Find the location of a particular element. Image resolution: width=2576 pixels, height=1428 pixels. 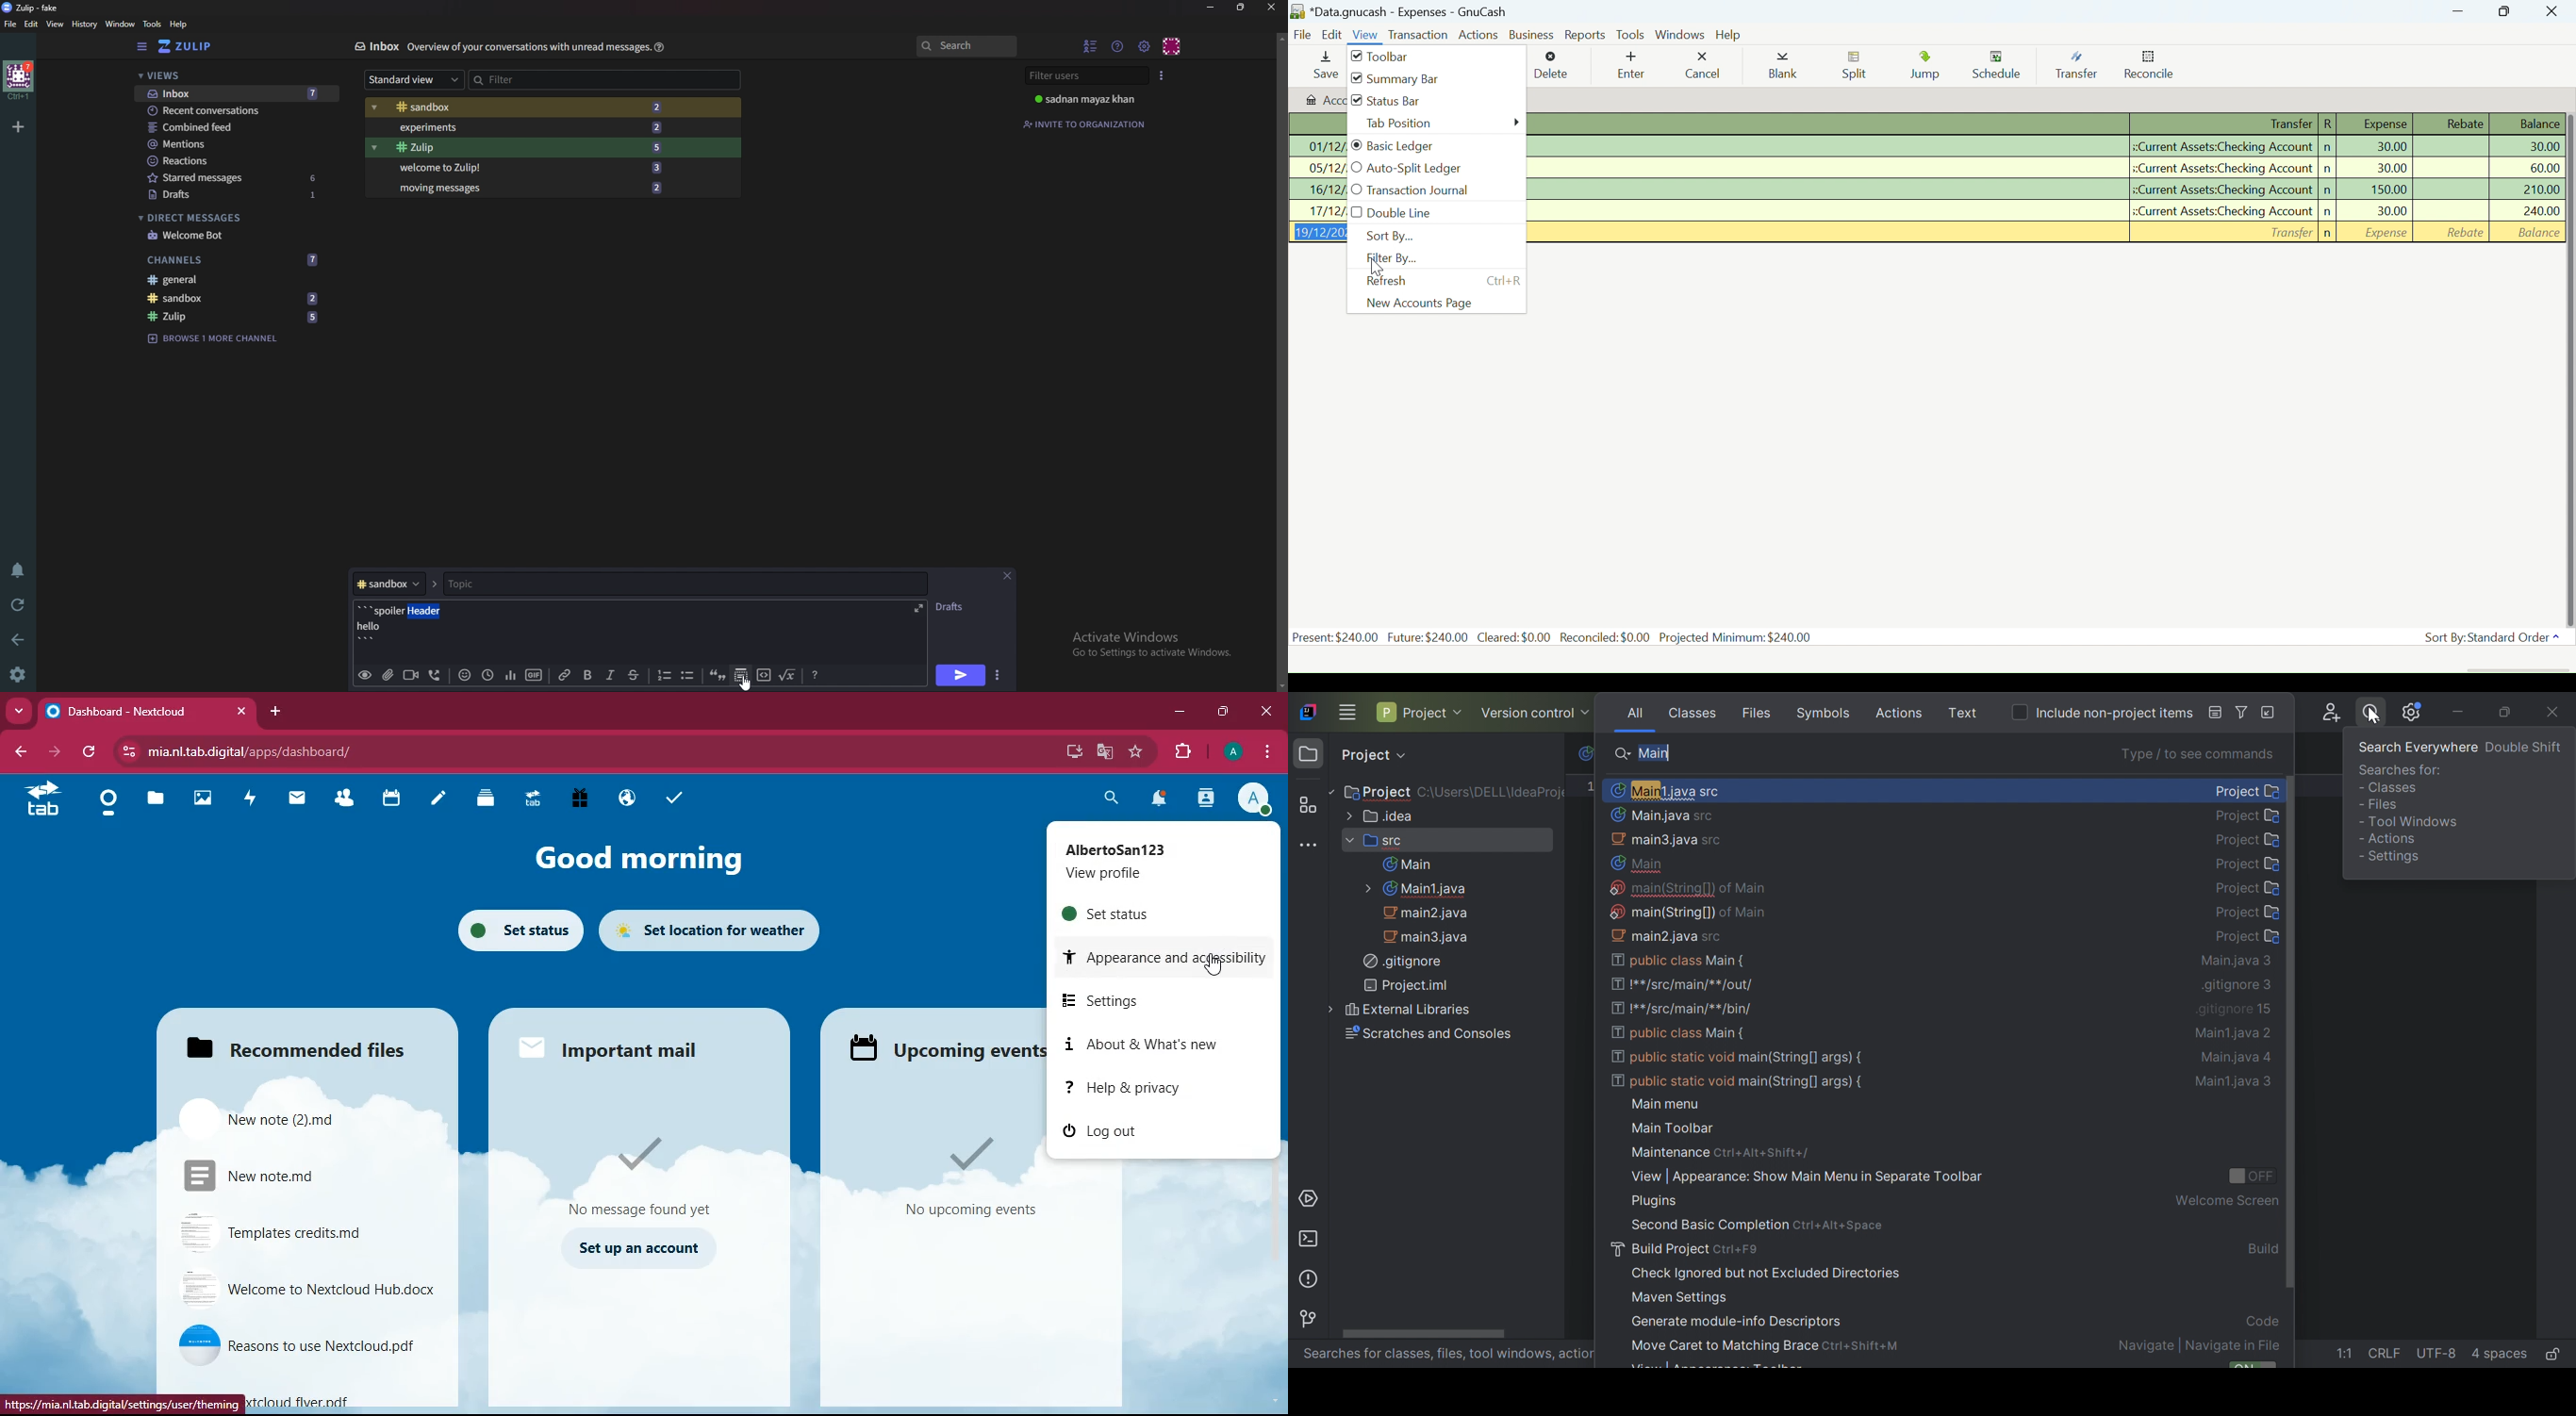

Filter users is located at coordinates (1089, 76).